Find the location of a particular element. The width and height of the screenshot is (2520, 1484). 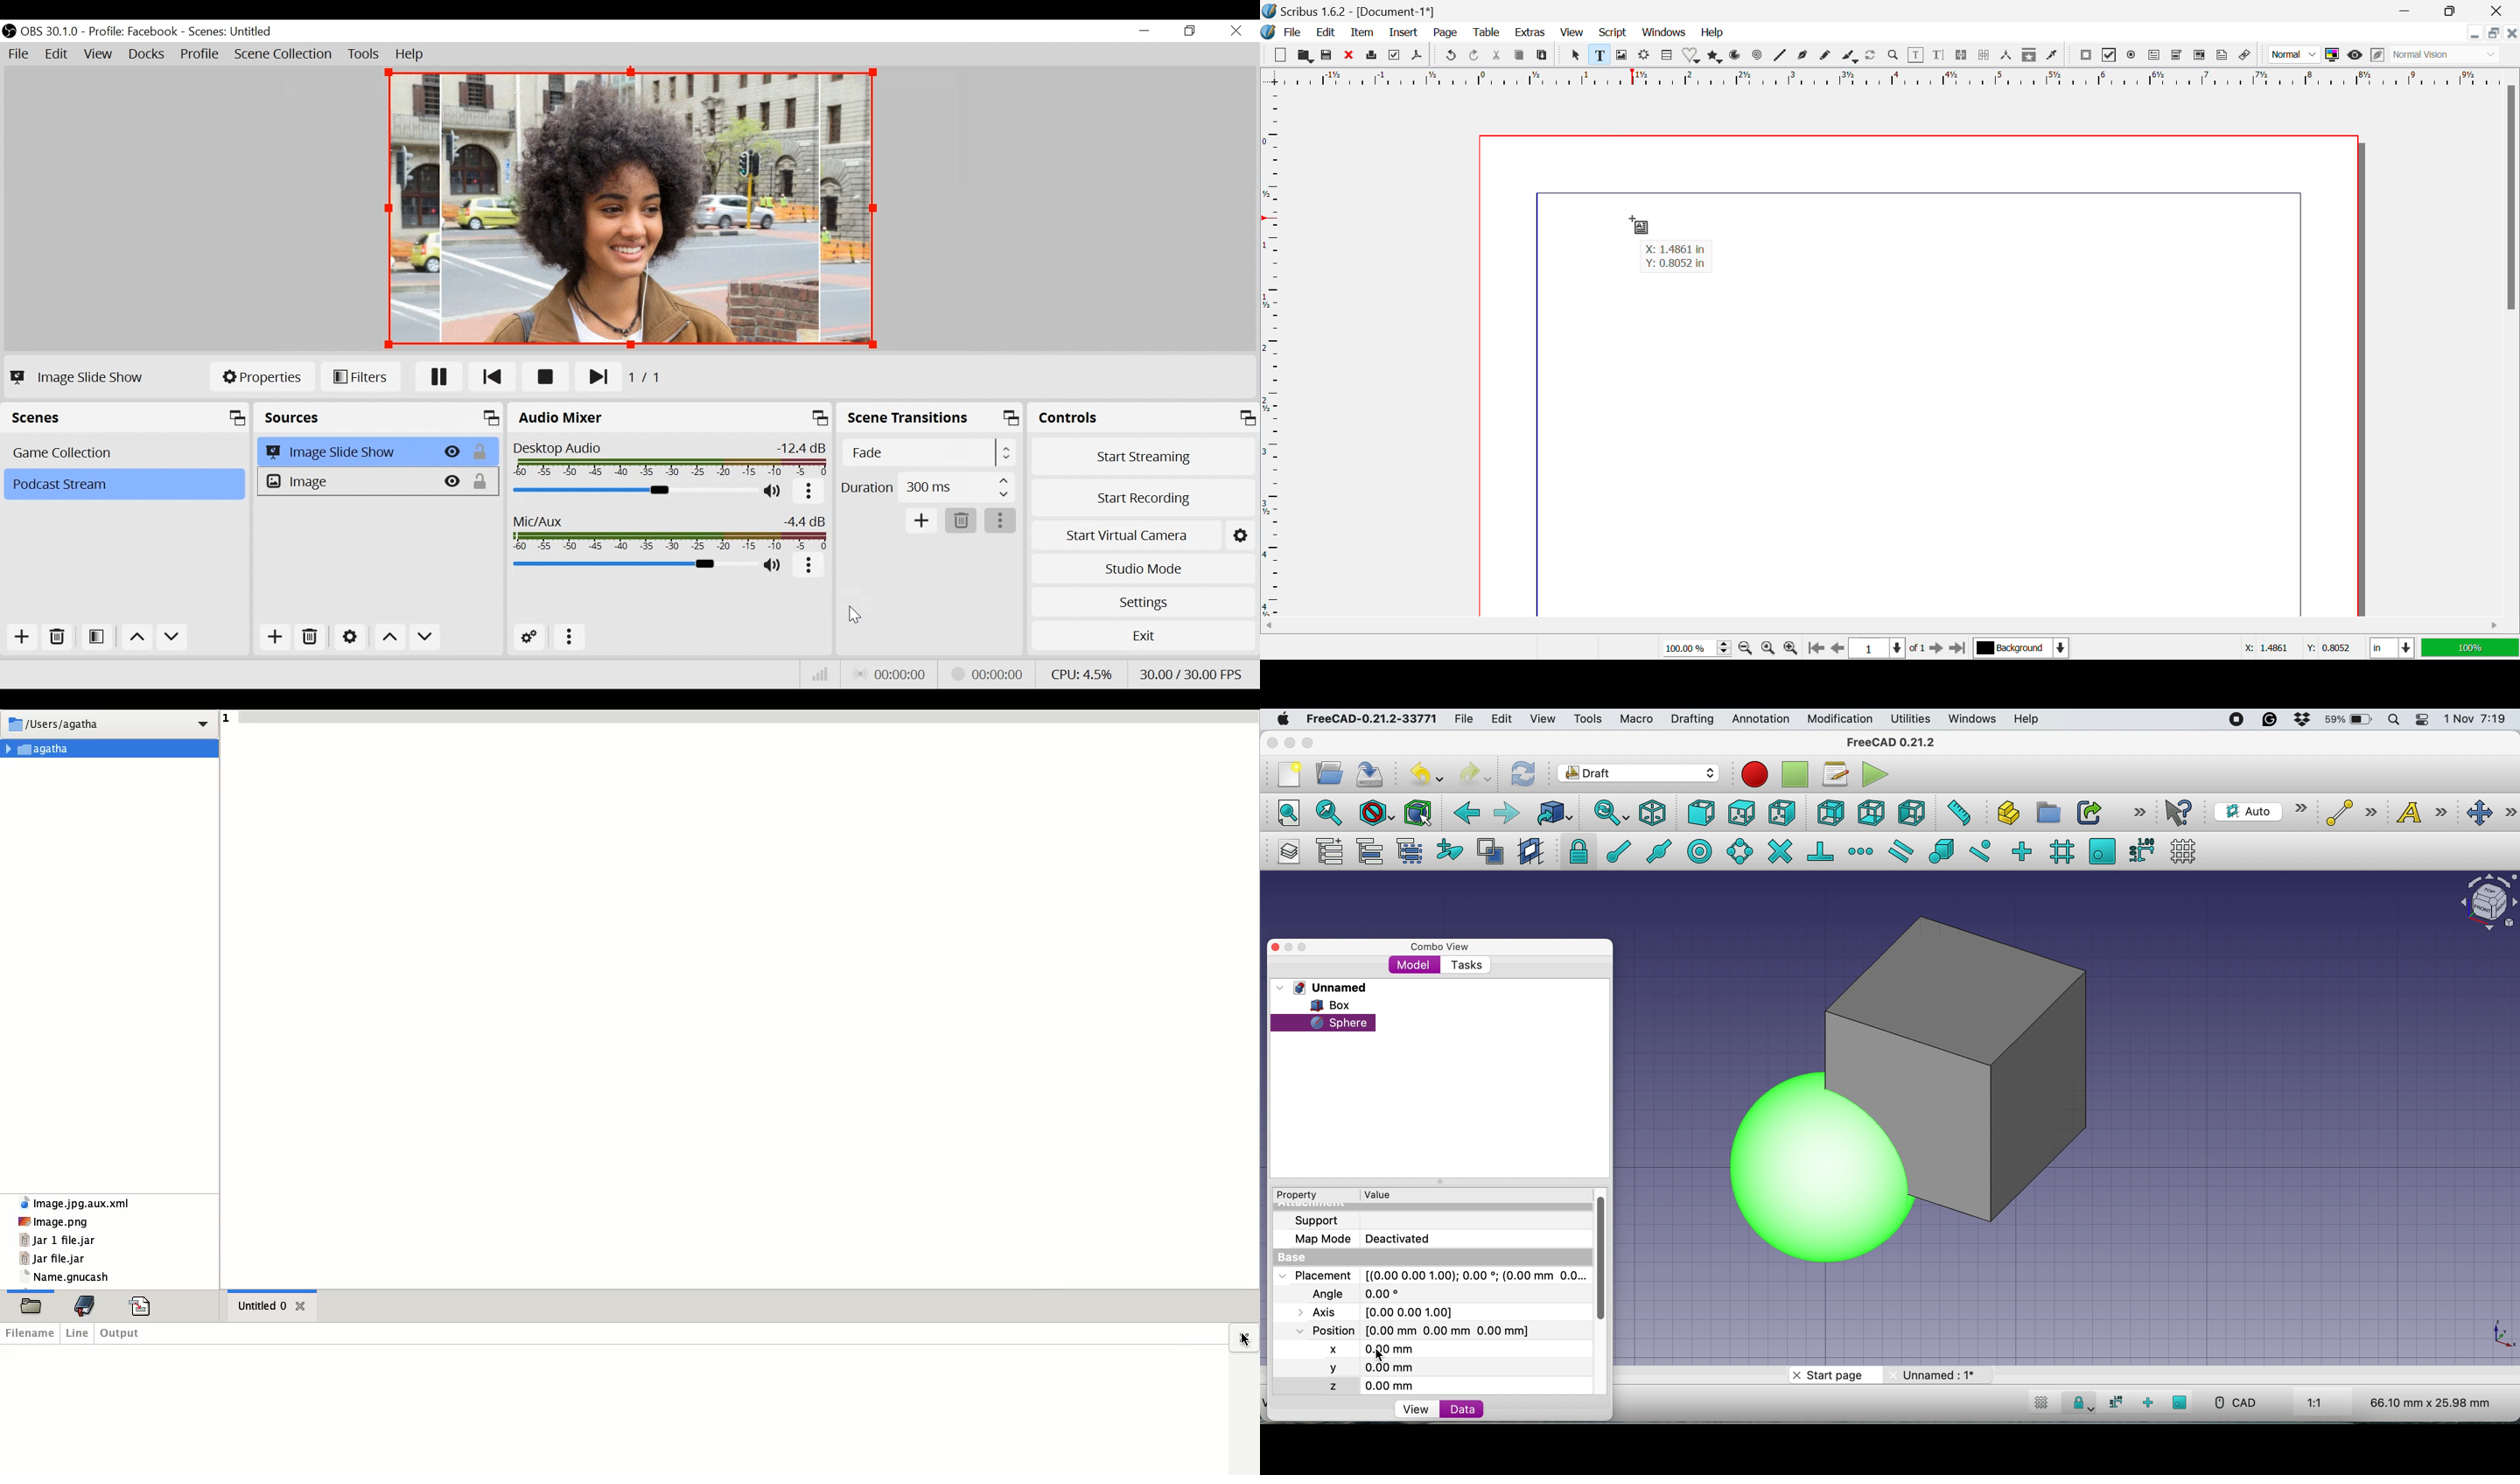

Stream Status is located at coordinates (988, 673).